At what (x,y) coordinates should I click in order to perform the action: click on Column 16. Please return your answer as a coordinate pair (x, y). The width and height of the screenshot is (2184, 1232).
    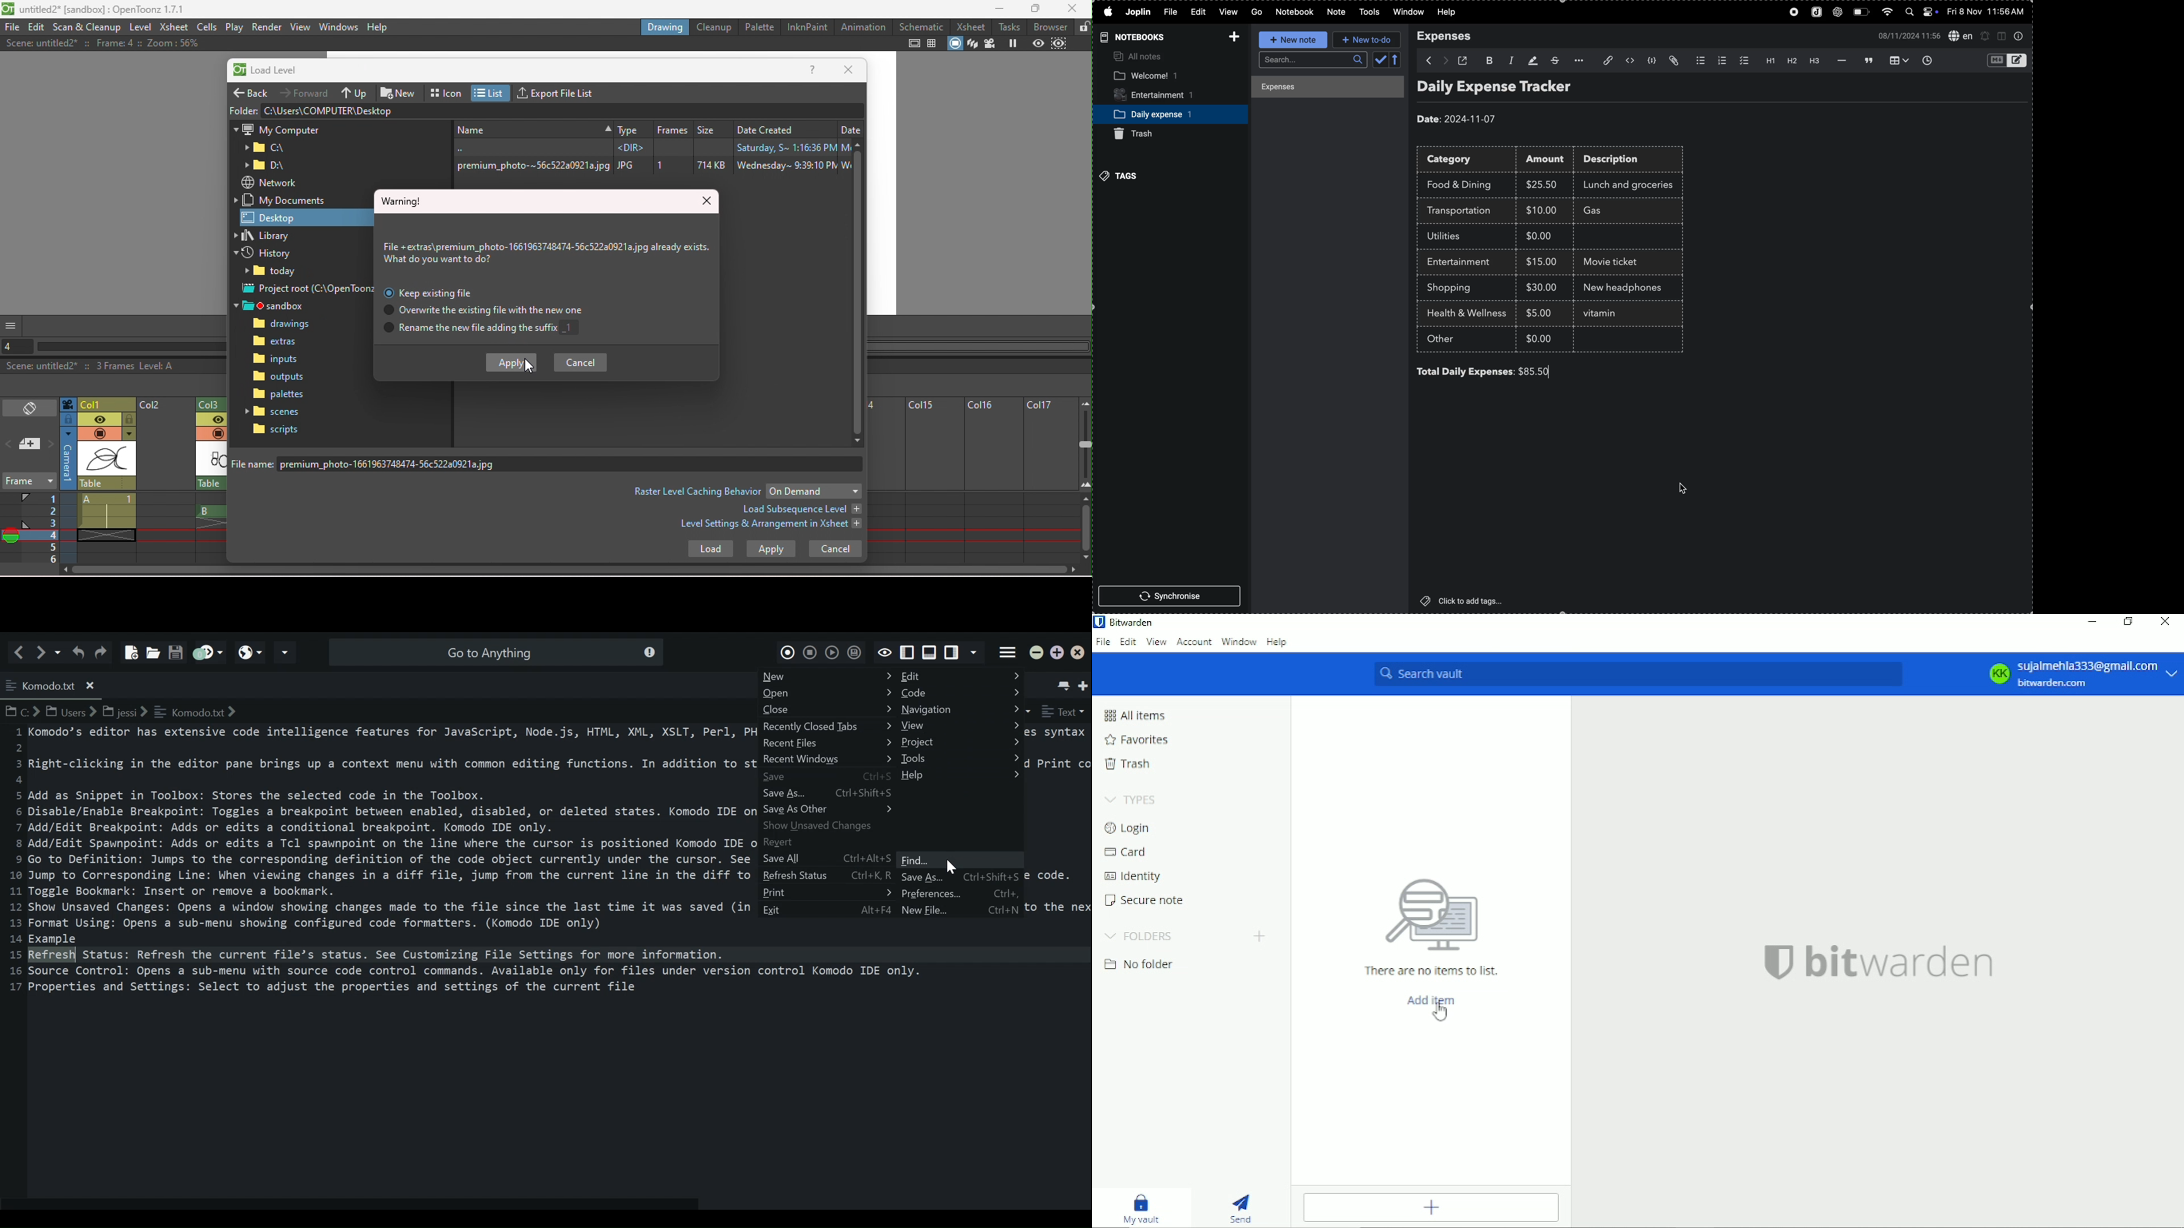
    Looking at the image, I should click on (992, 480).